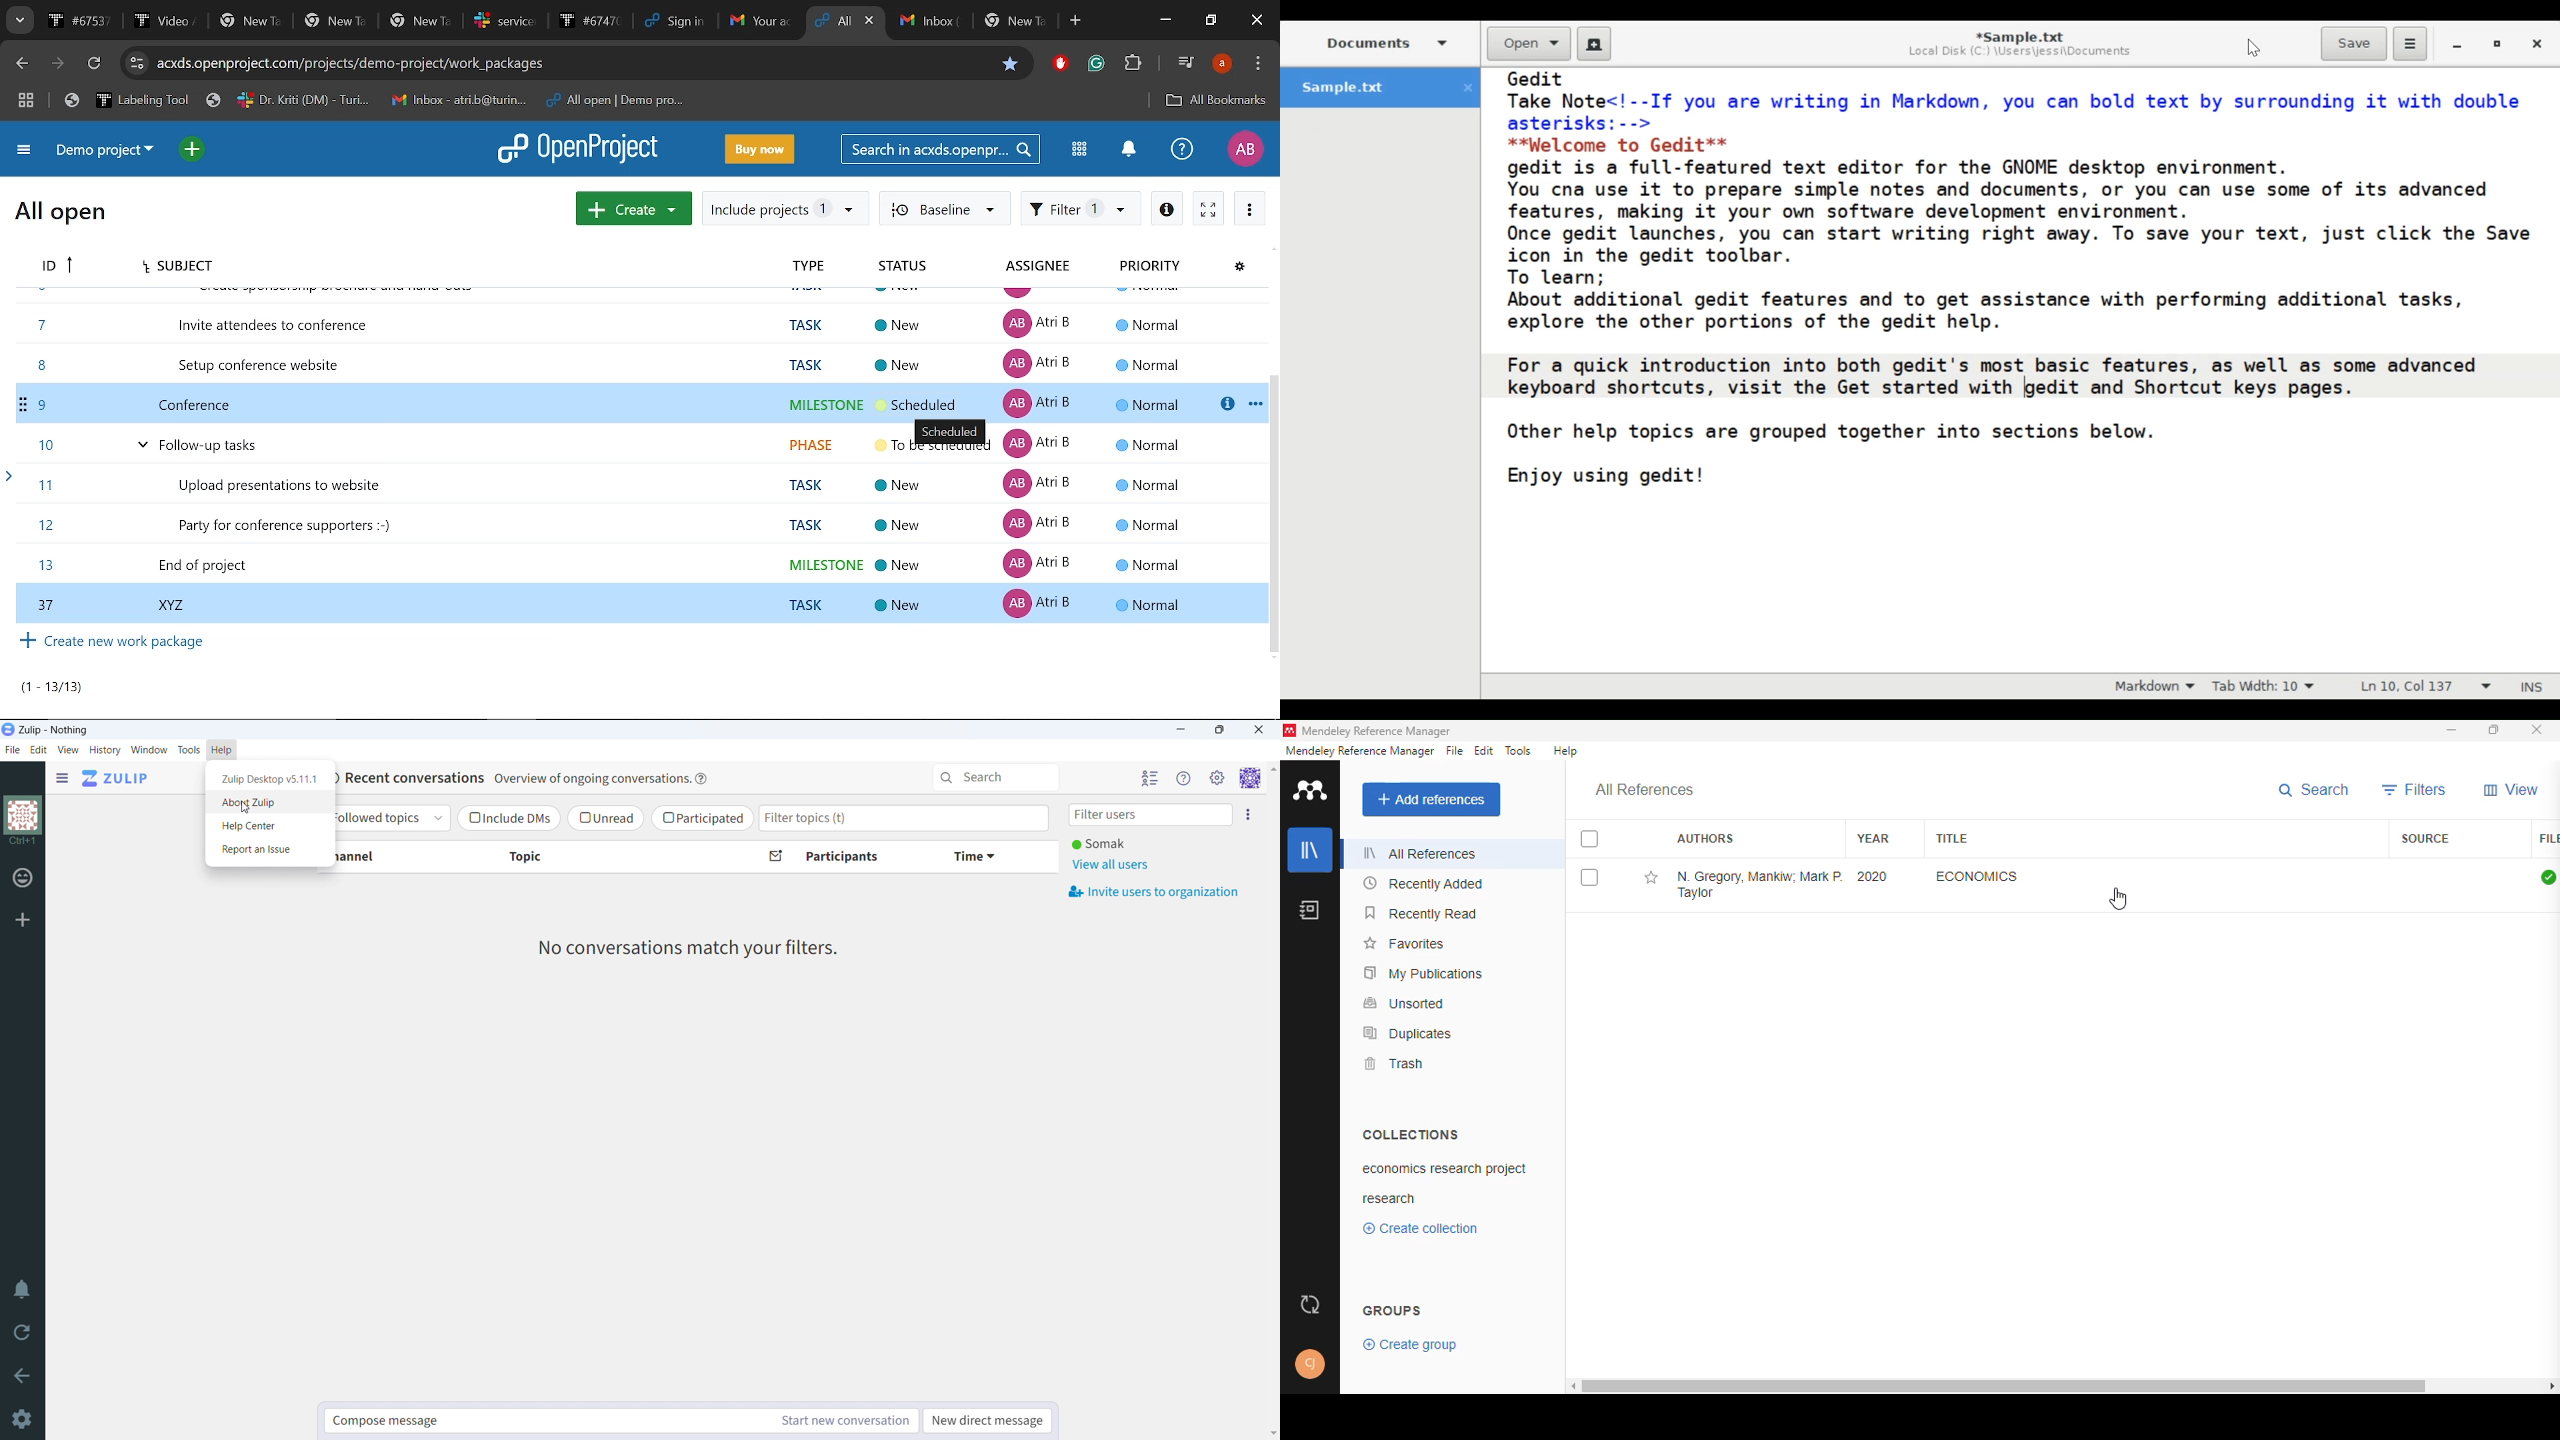  What do you see at coordinates (1011, 64) in the screenshot?
I see `Bookmark this tab` at bounding box center [1011, 64].